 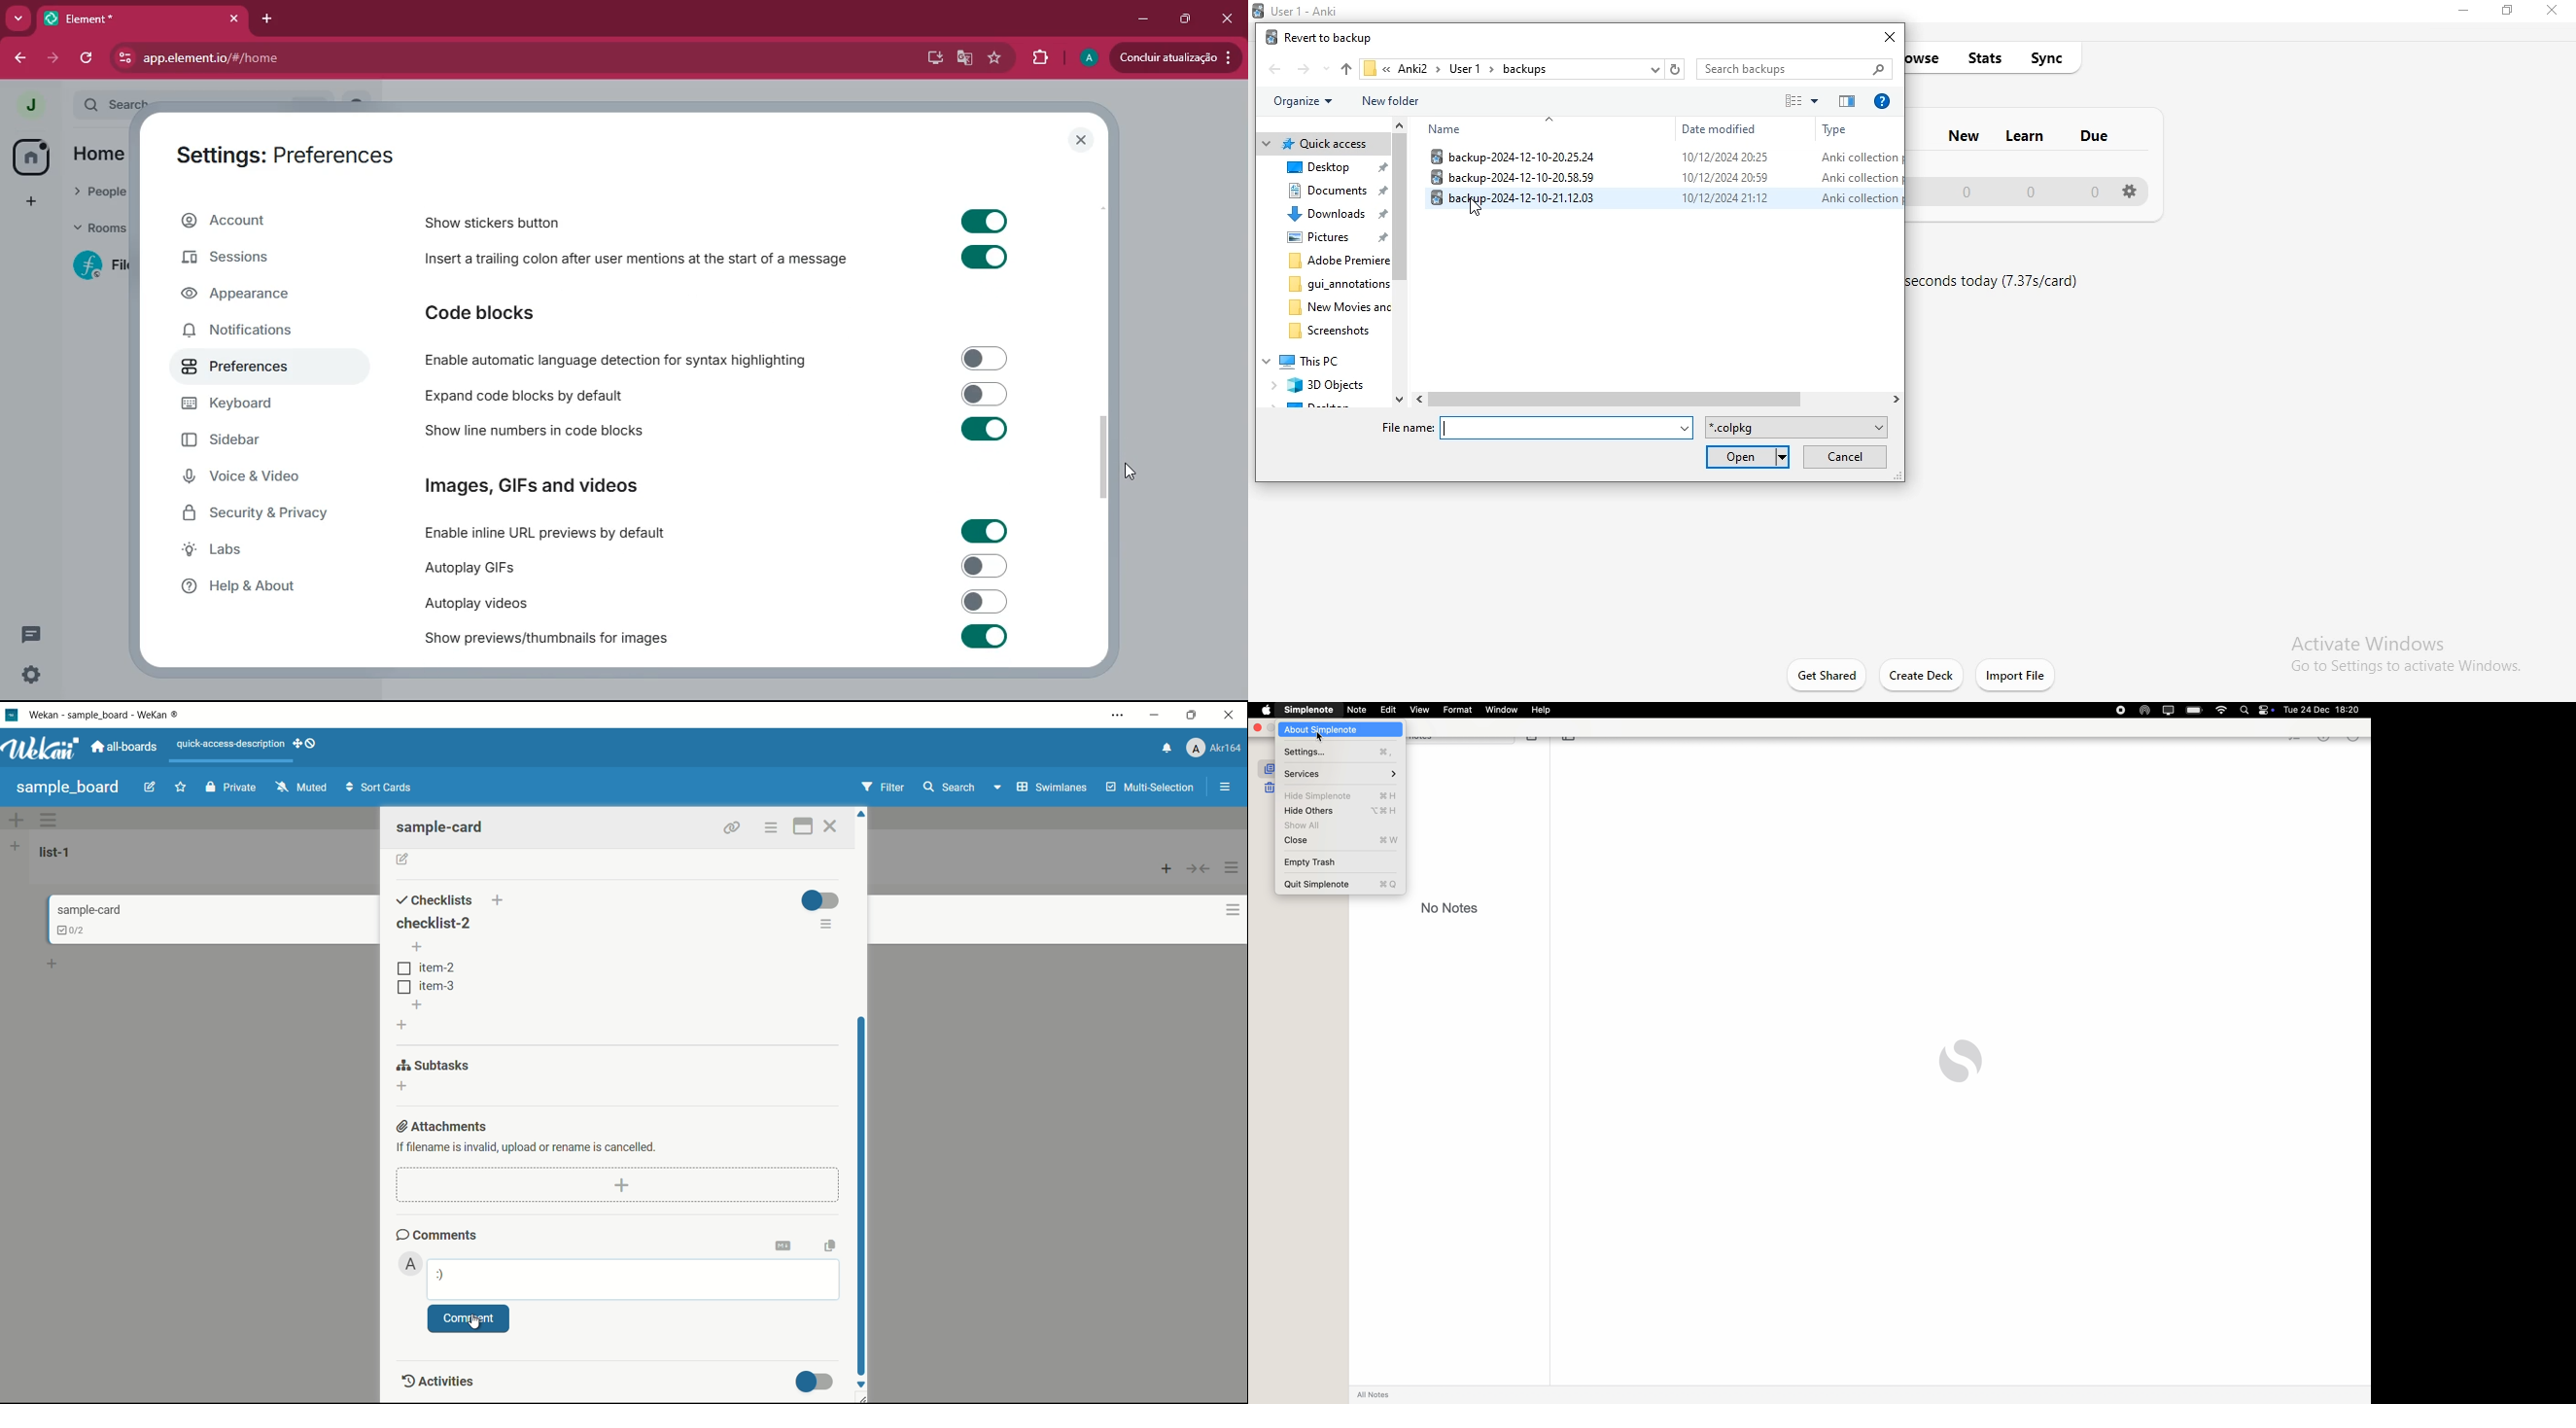 What do you see at coordinates (1307, 826) in the screenshot?
I see `show all` at bounding box center [1307, 826].